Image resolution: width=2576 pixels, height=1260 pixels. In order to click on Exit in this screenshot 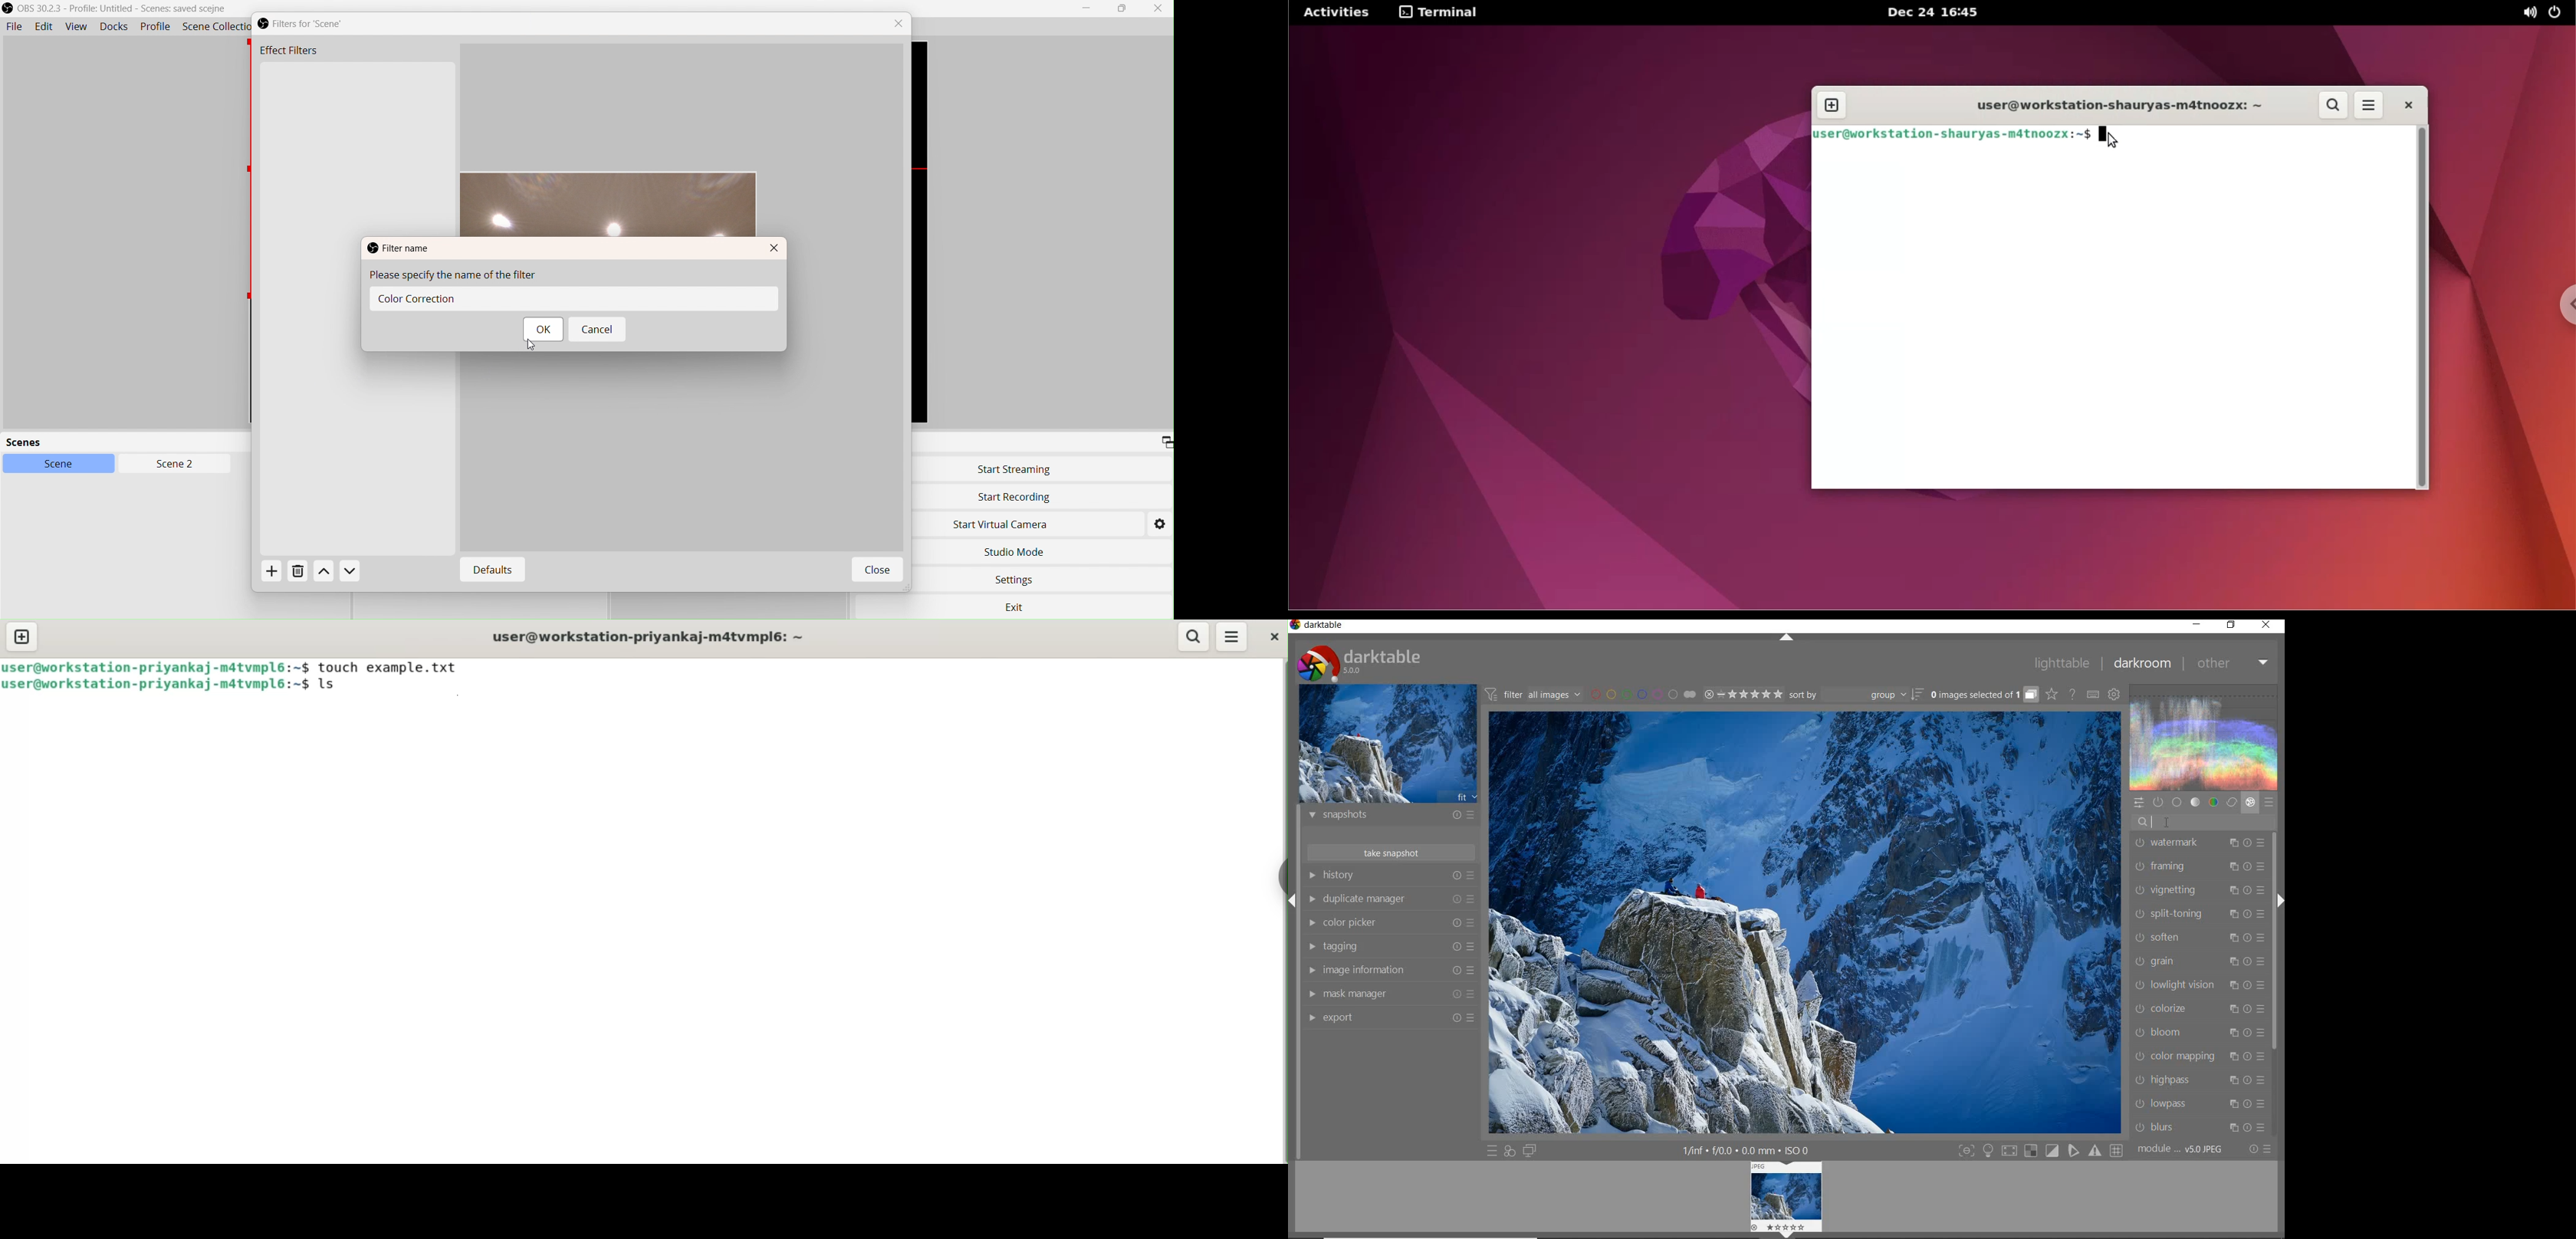, I will do `click(1021, 608)`.